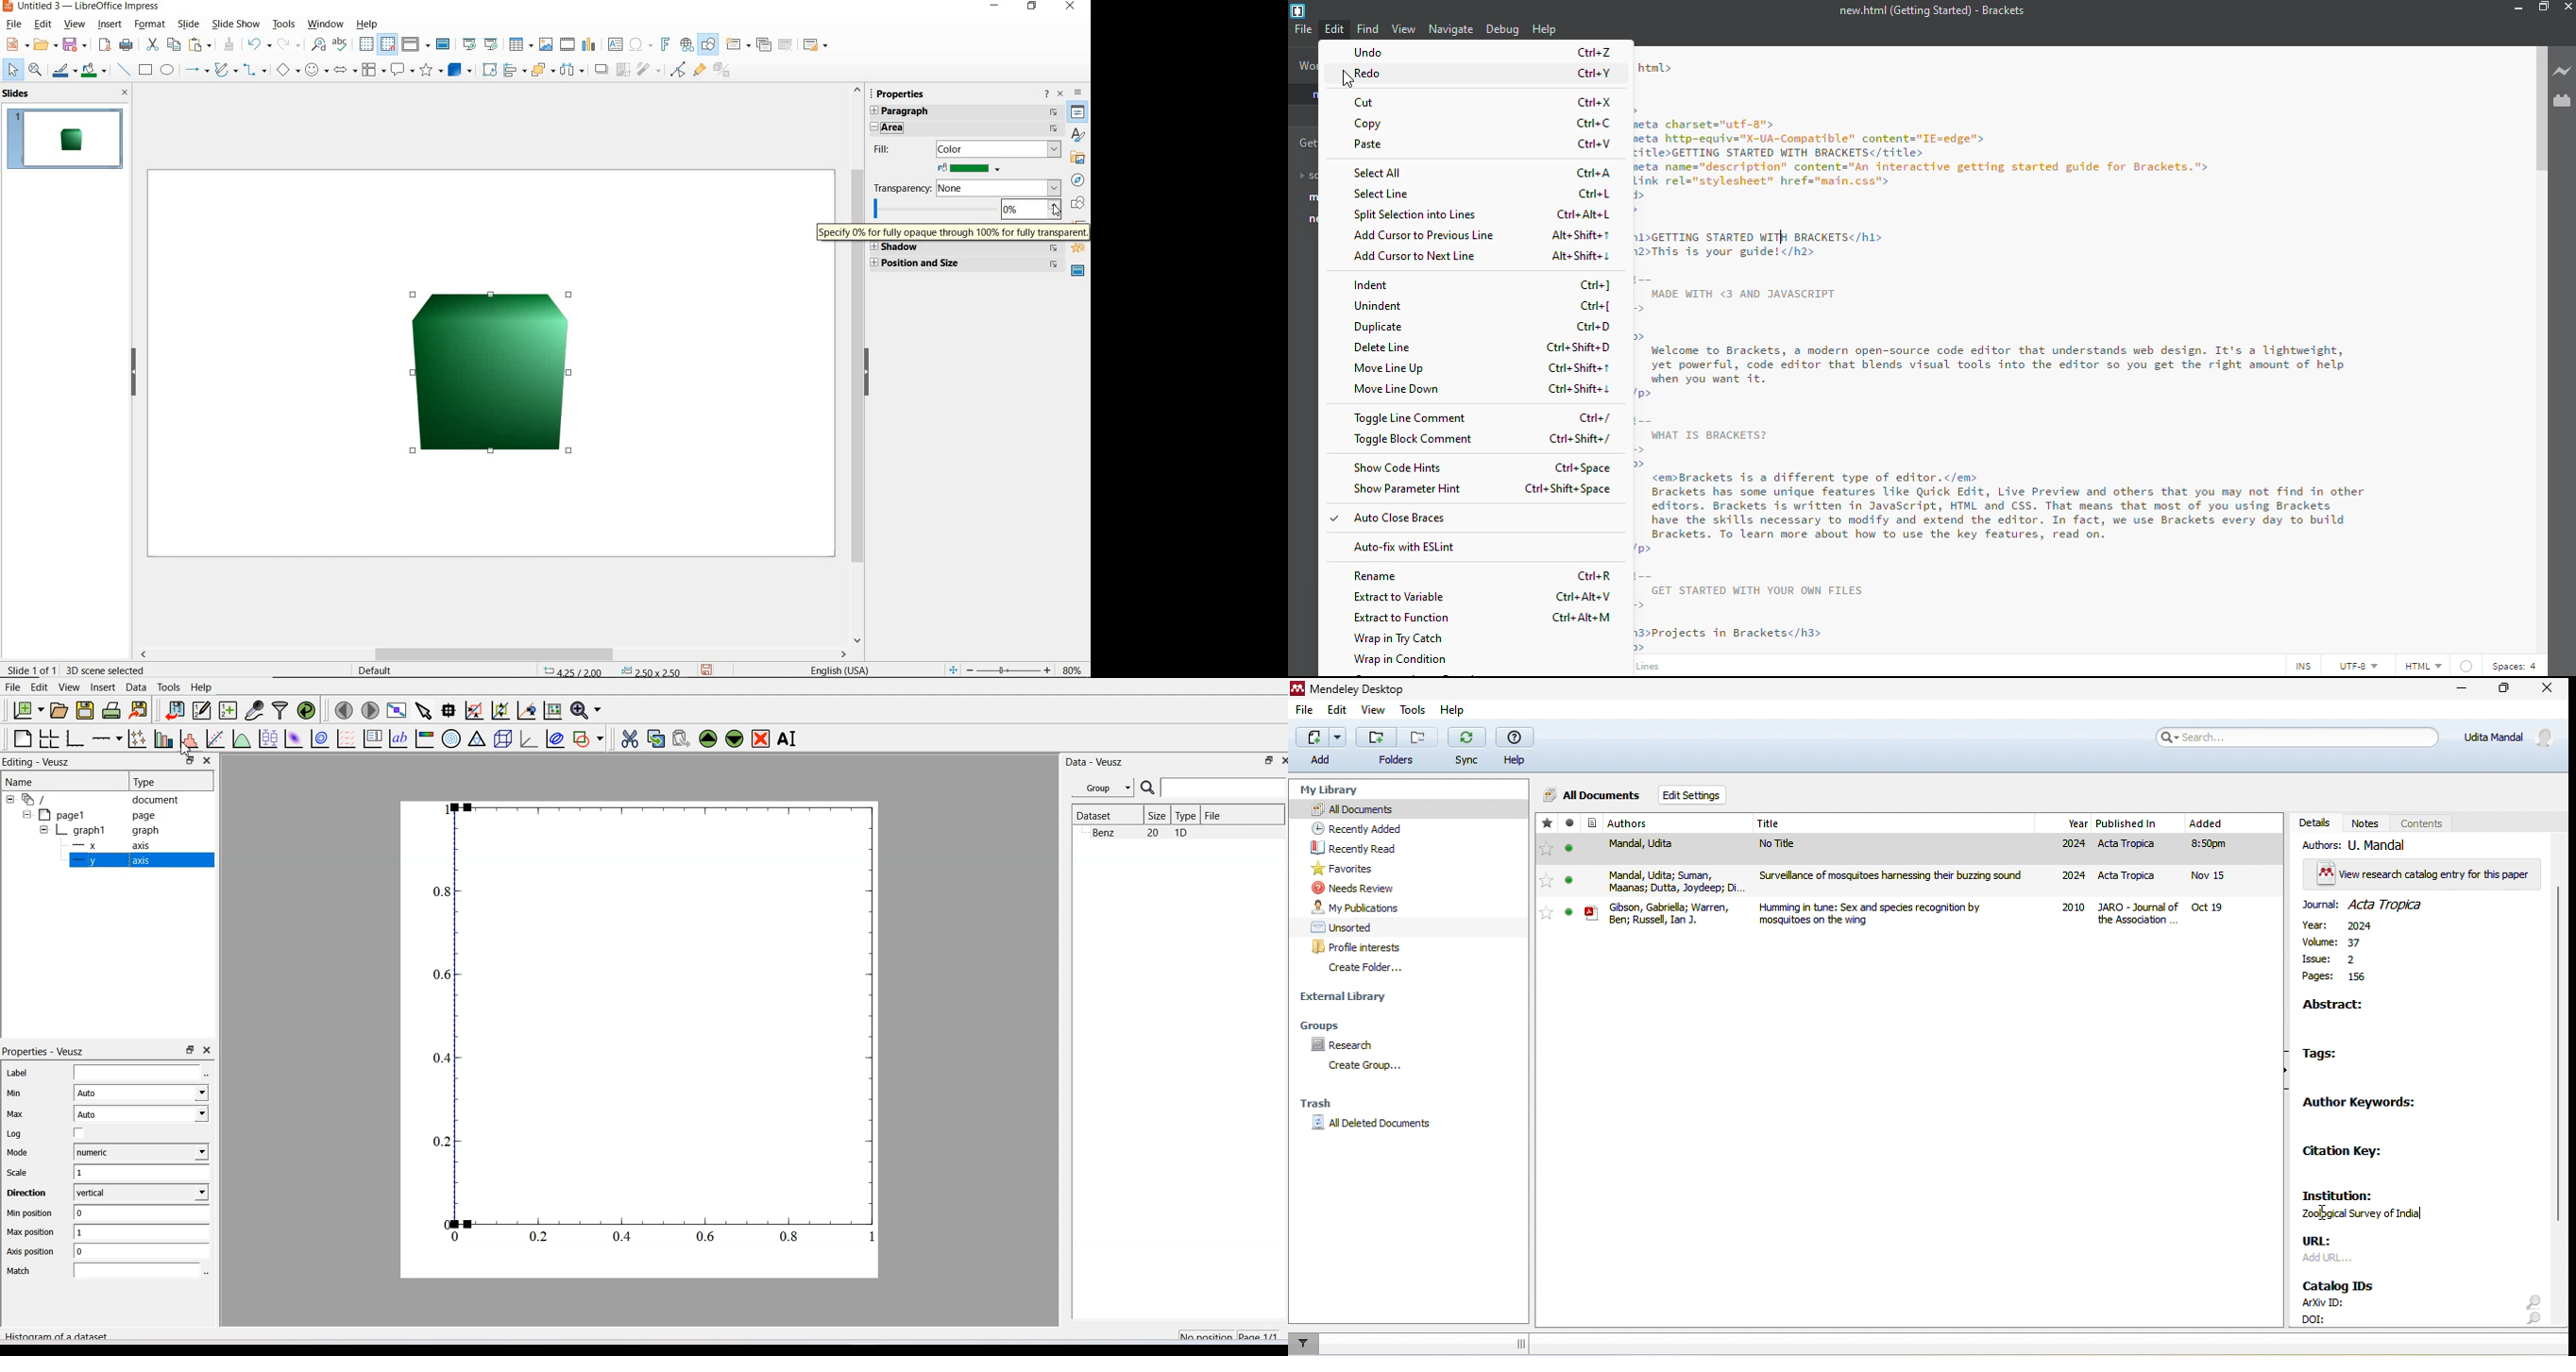 This screenshot has width=2576, height=1372. I want to click on 3D Graph, so click(529, 739).